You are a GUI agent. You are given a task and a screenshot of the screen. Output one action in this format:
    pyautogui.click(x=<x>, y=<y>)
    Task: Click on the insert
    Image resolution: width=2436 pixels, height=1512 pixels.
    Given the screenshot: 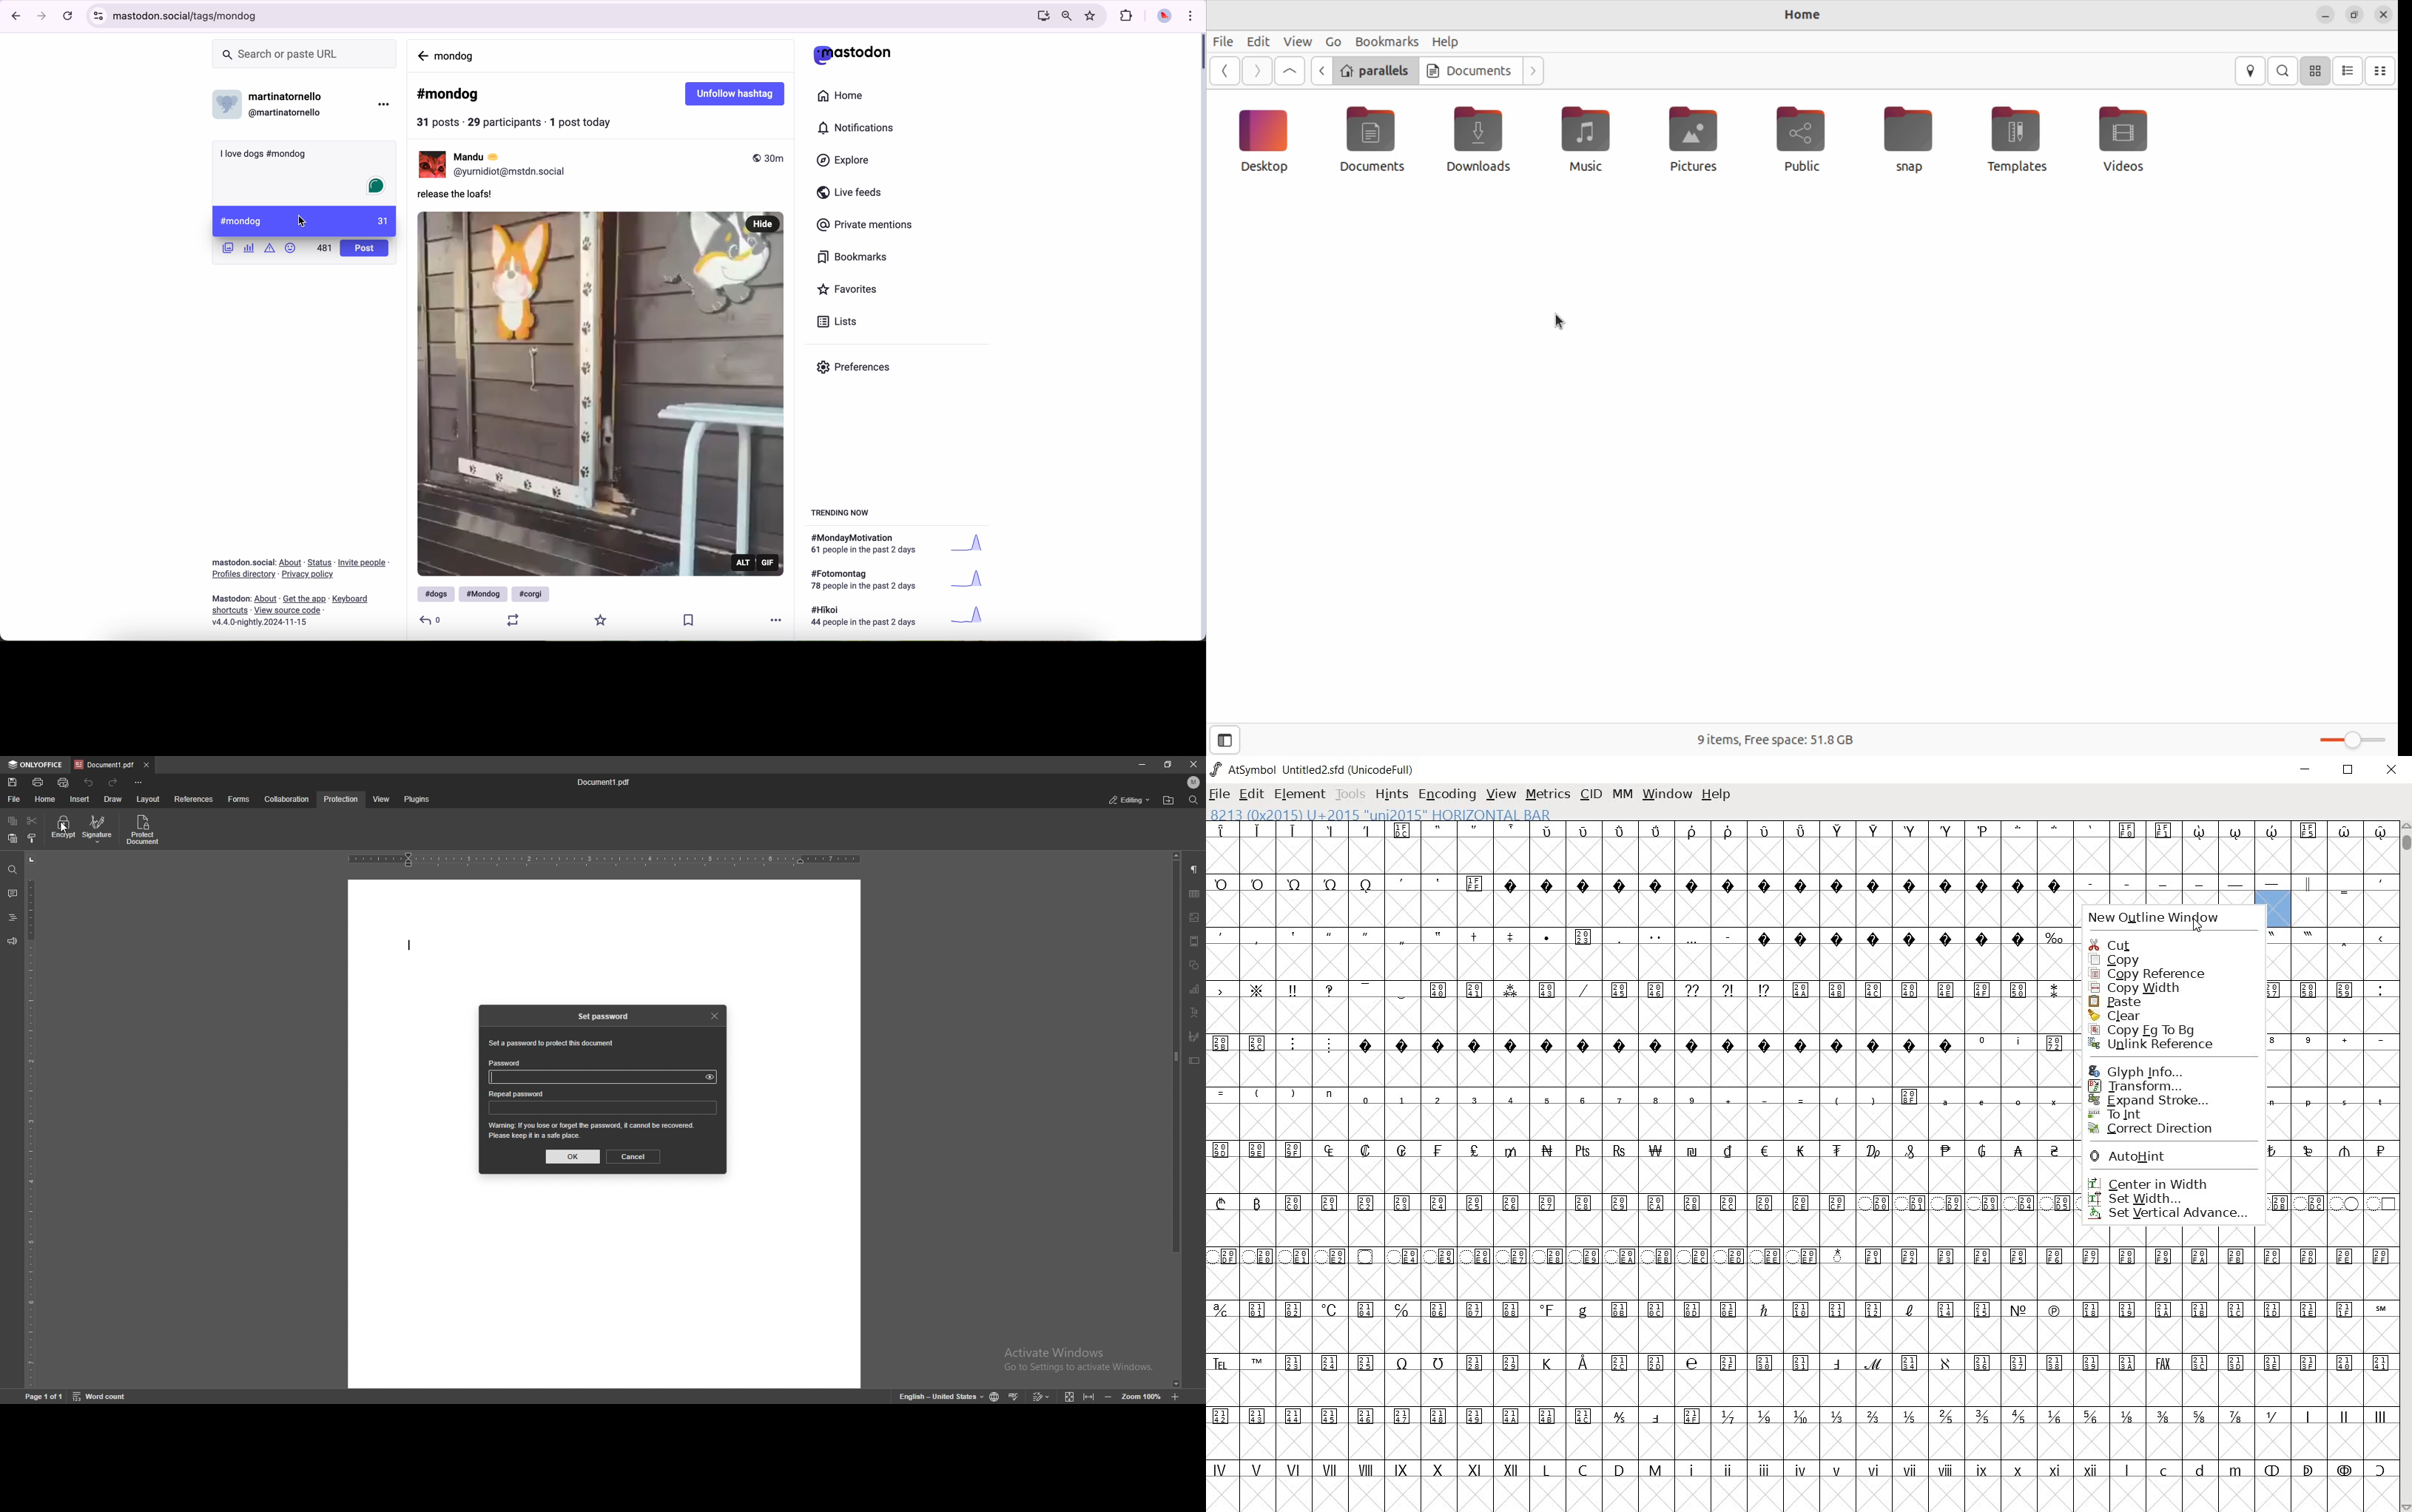 What is the action you would take?
    pyautogui.click(x=79, y=800)
    